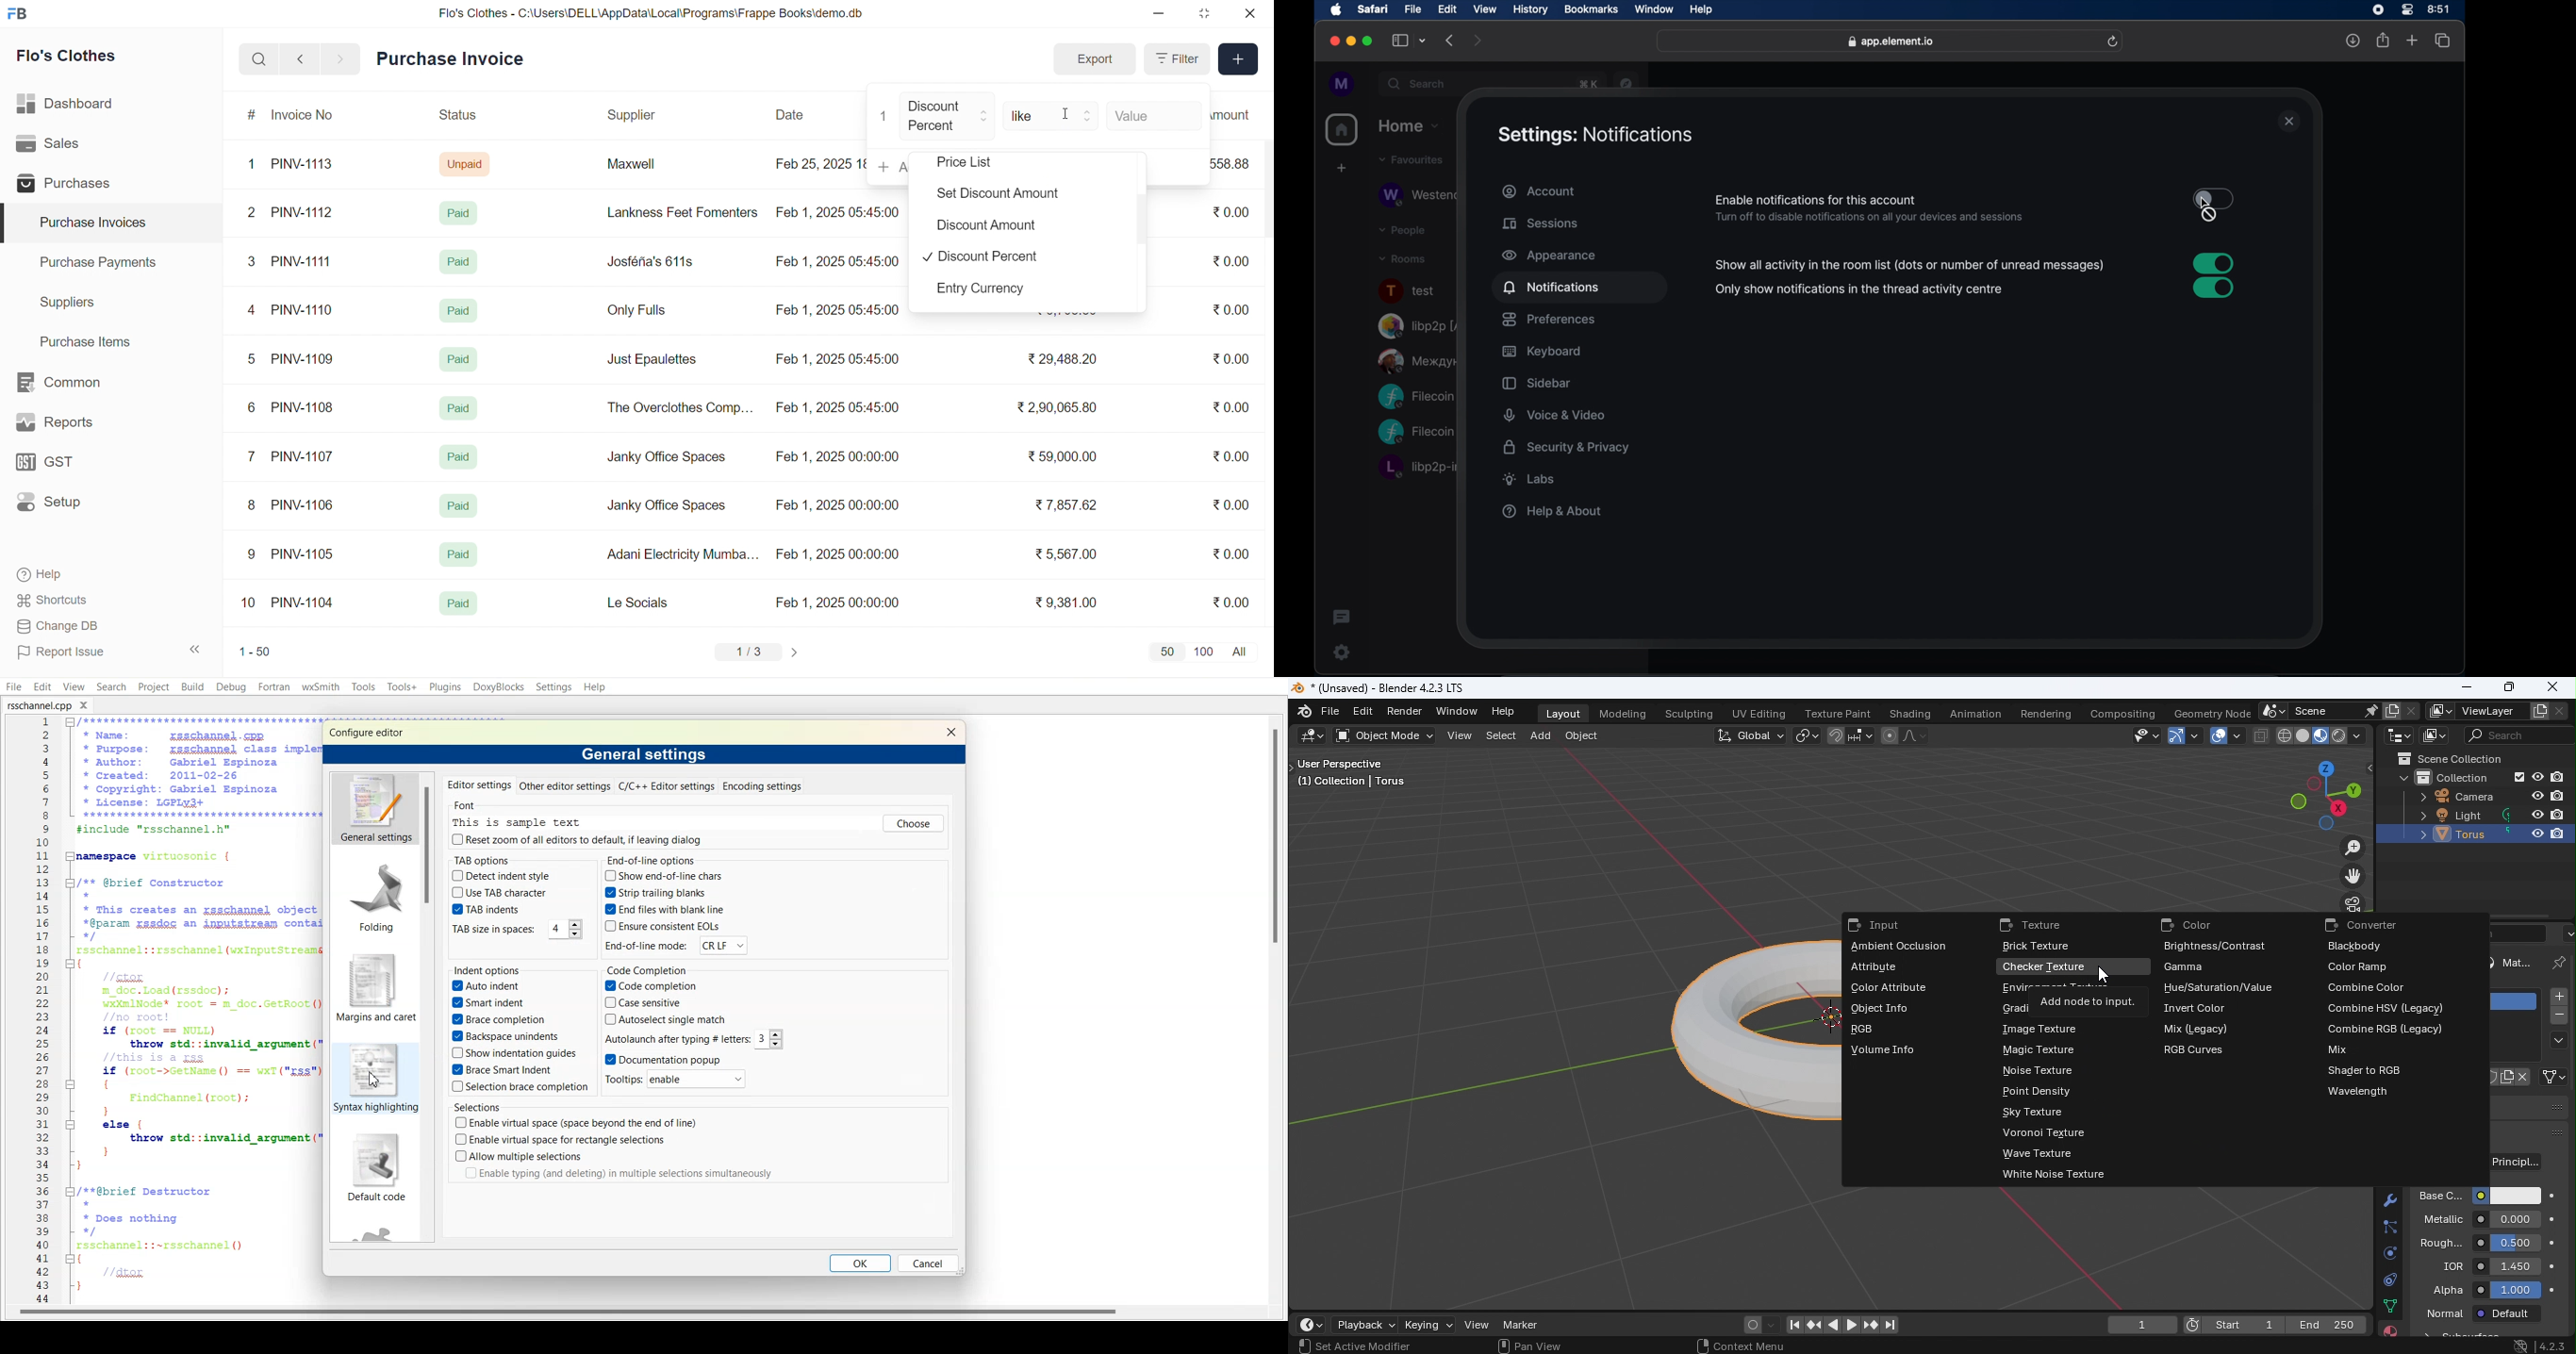 The image size is (2576, 1372). I want to click on all, so click(1242, 650).